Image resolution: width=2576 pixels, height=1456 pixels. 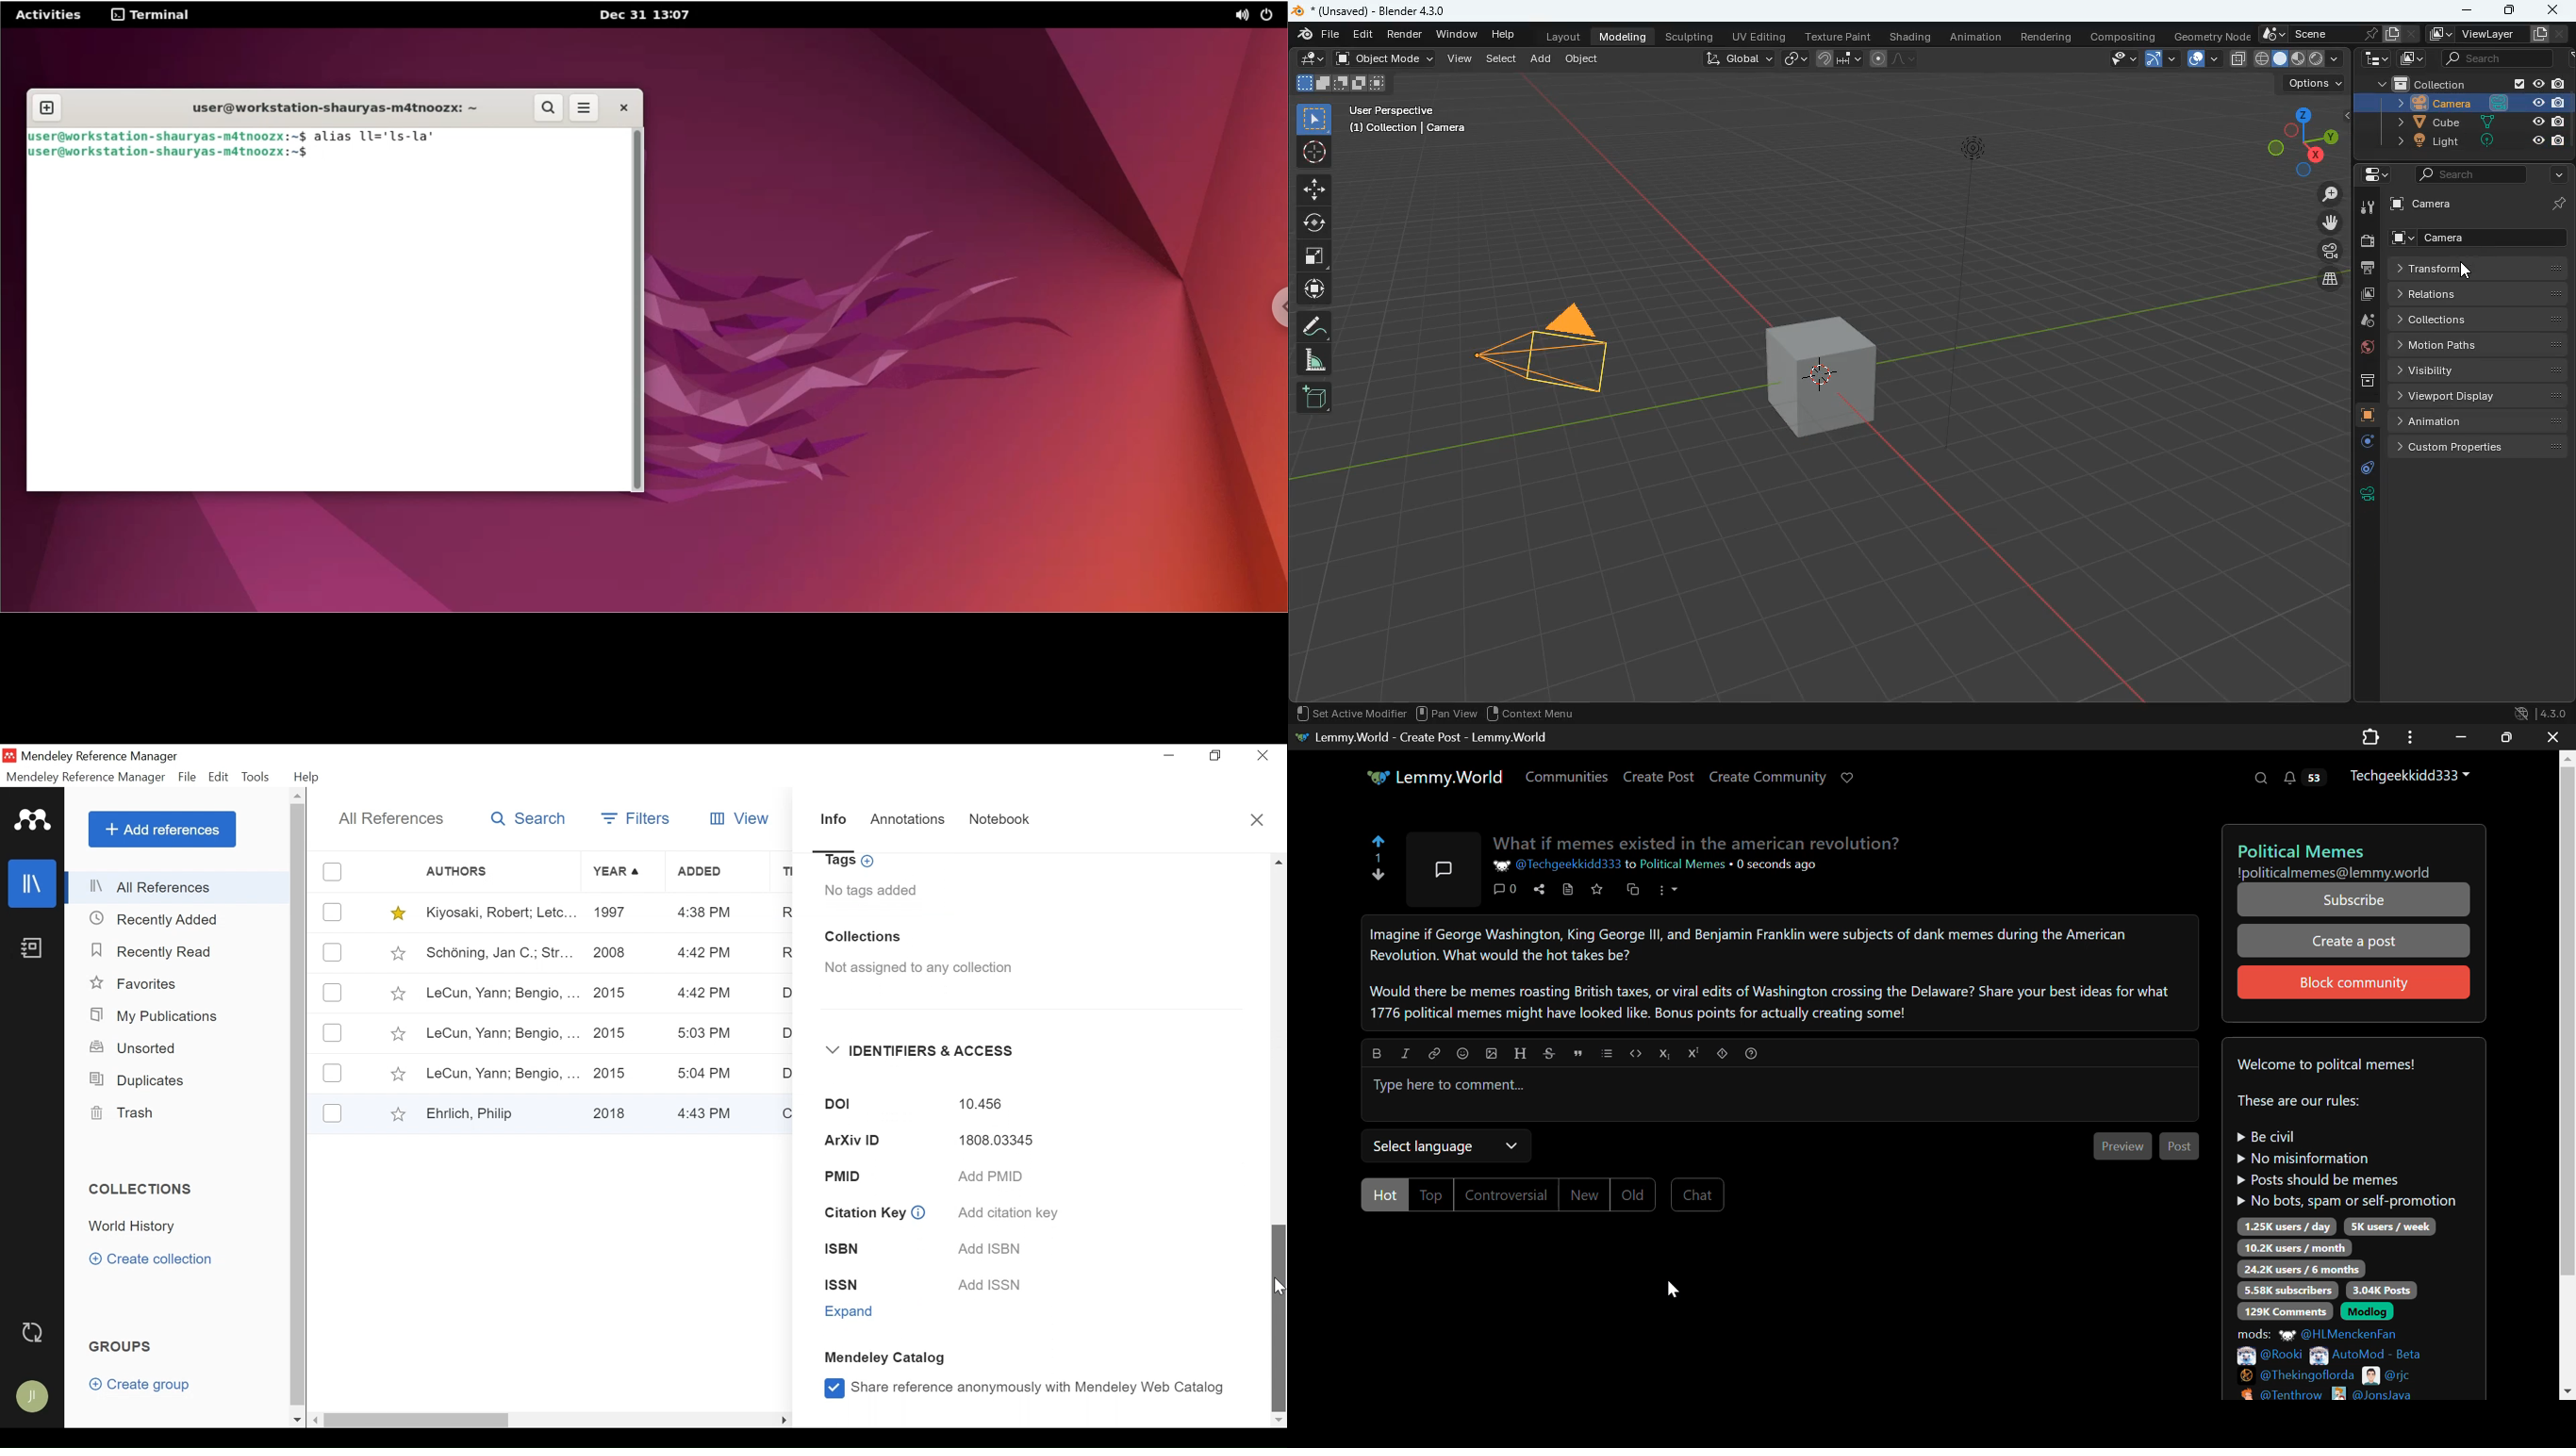 I want to click on 5:04 PM, so click(x=707, y=1073).